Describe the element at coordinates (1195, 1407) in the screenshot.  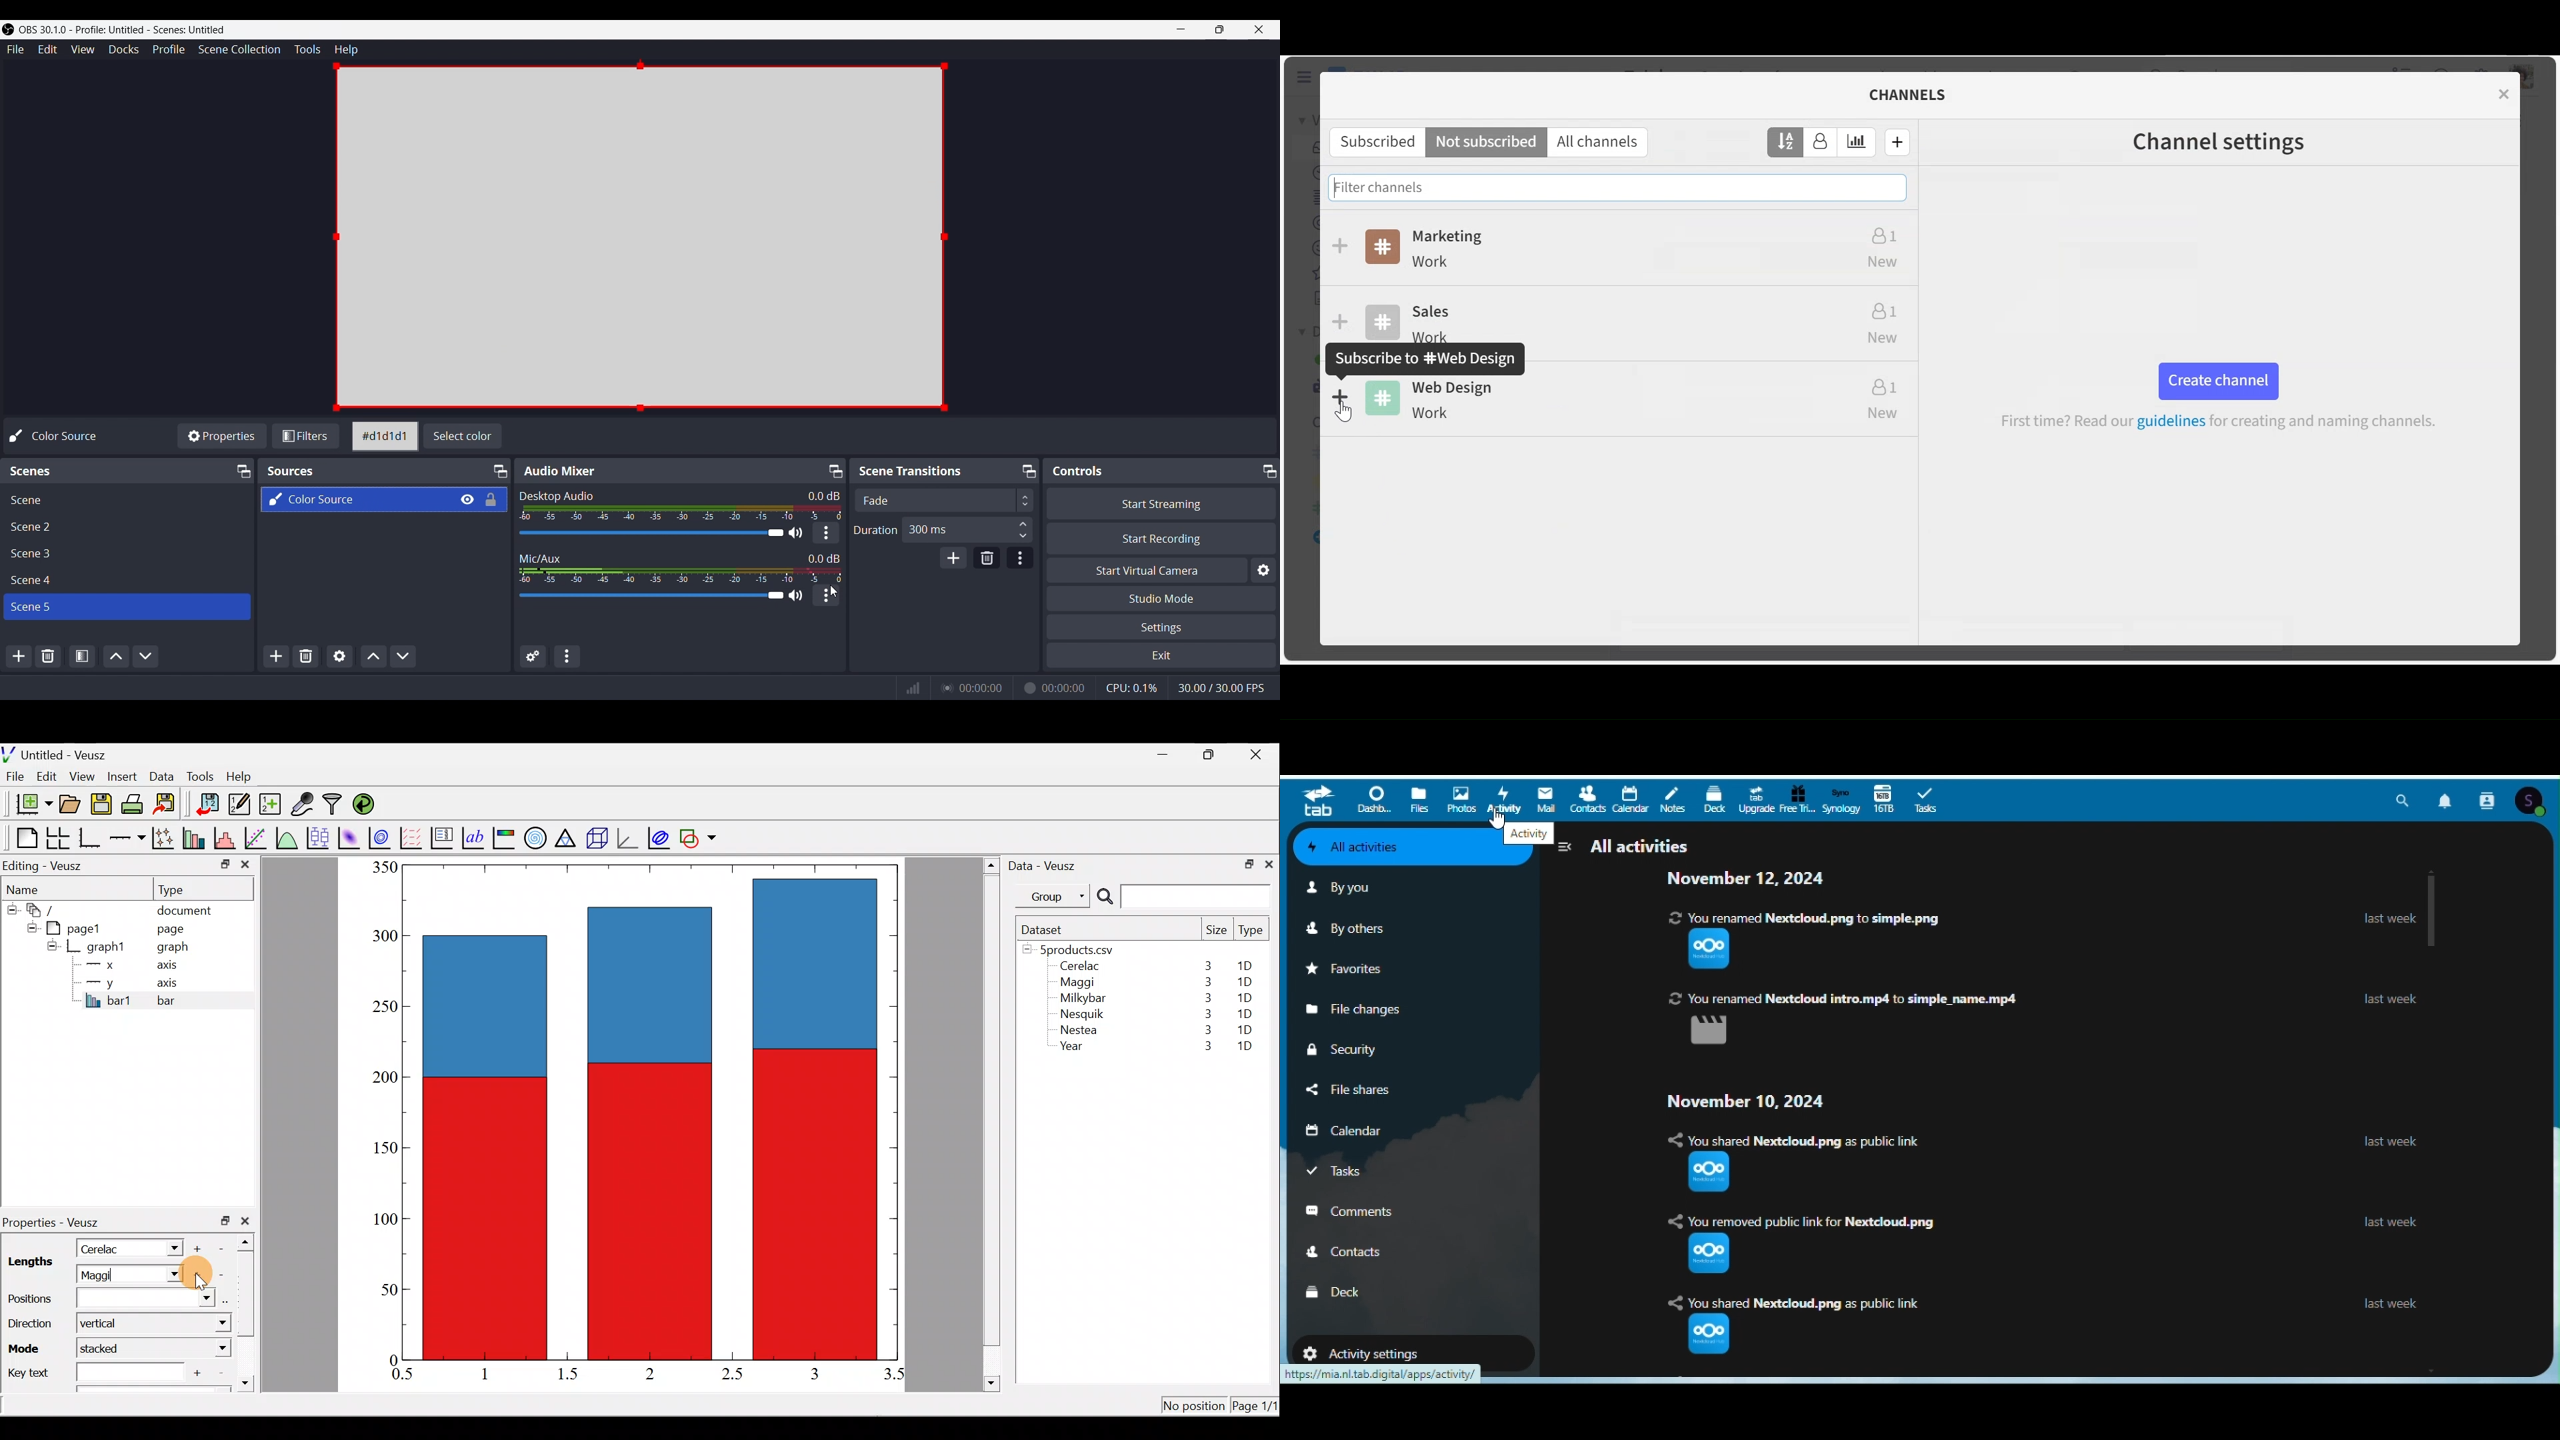
I see `No position` at that location.